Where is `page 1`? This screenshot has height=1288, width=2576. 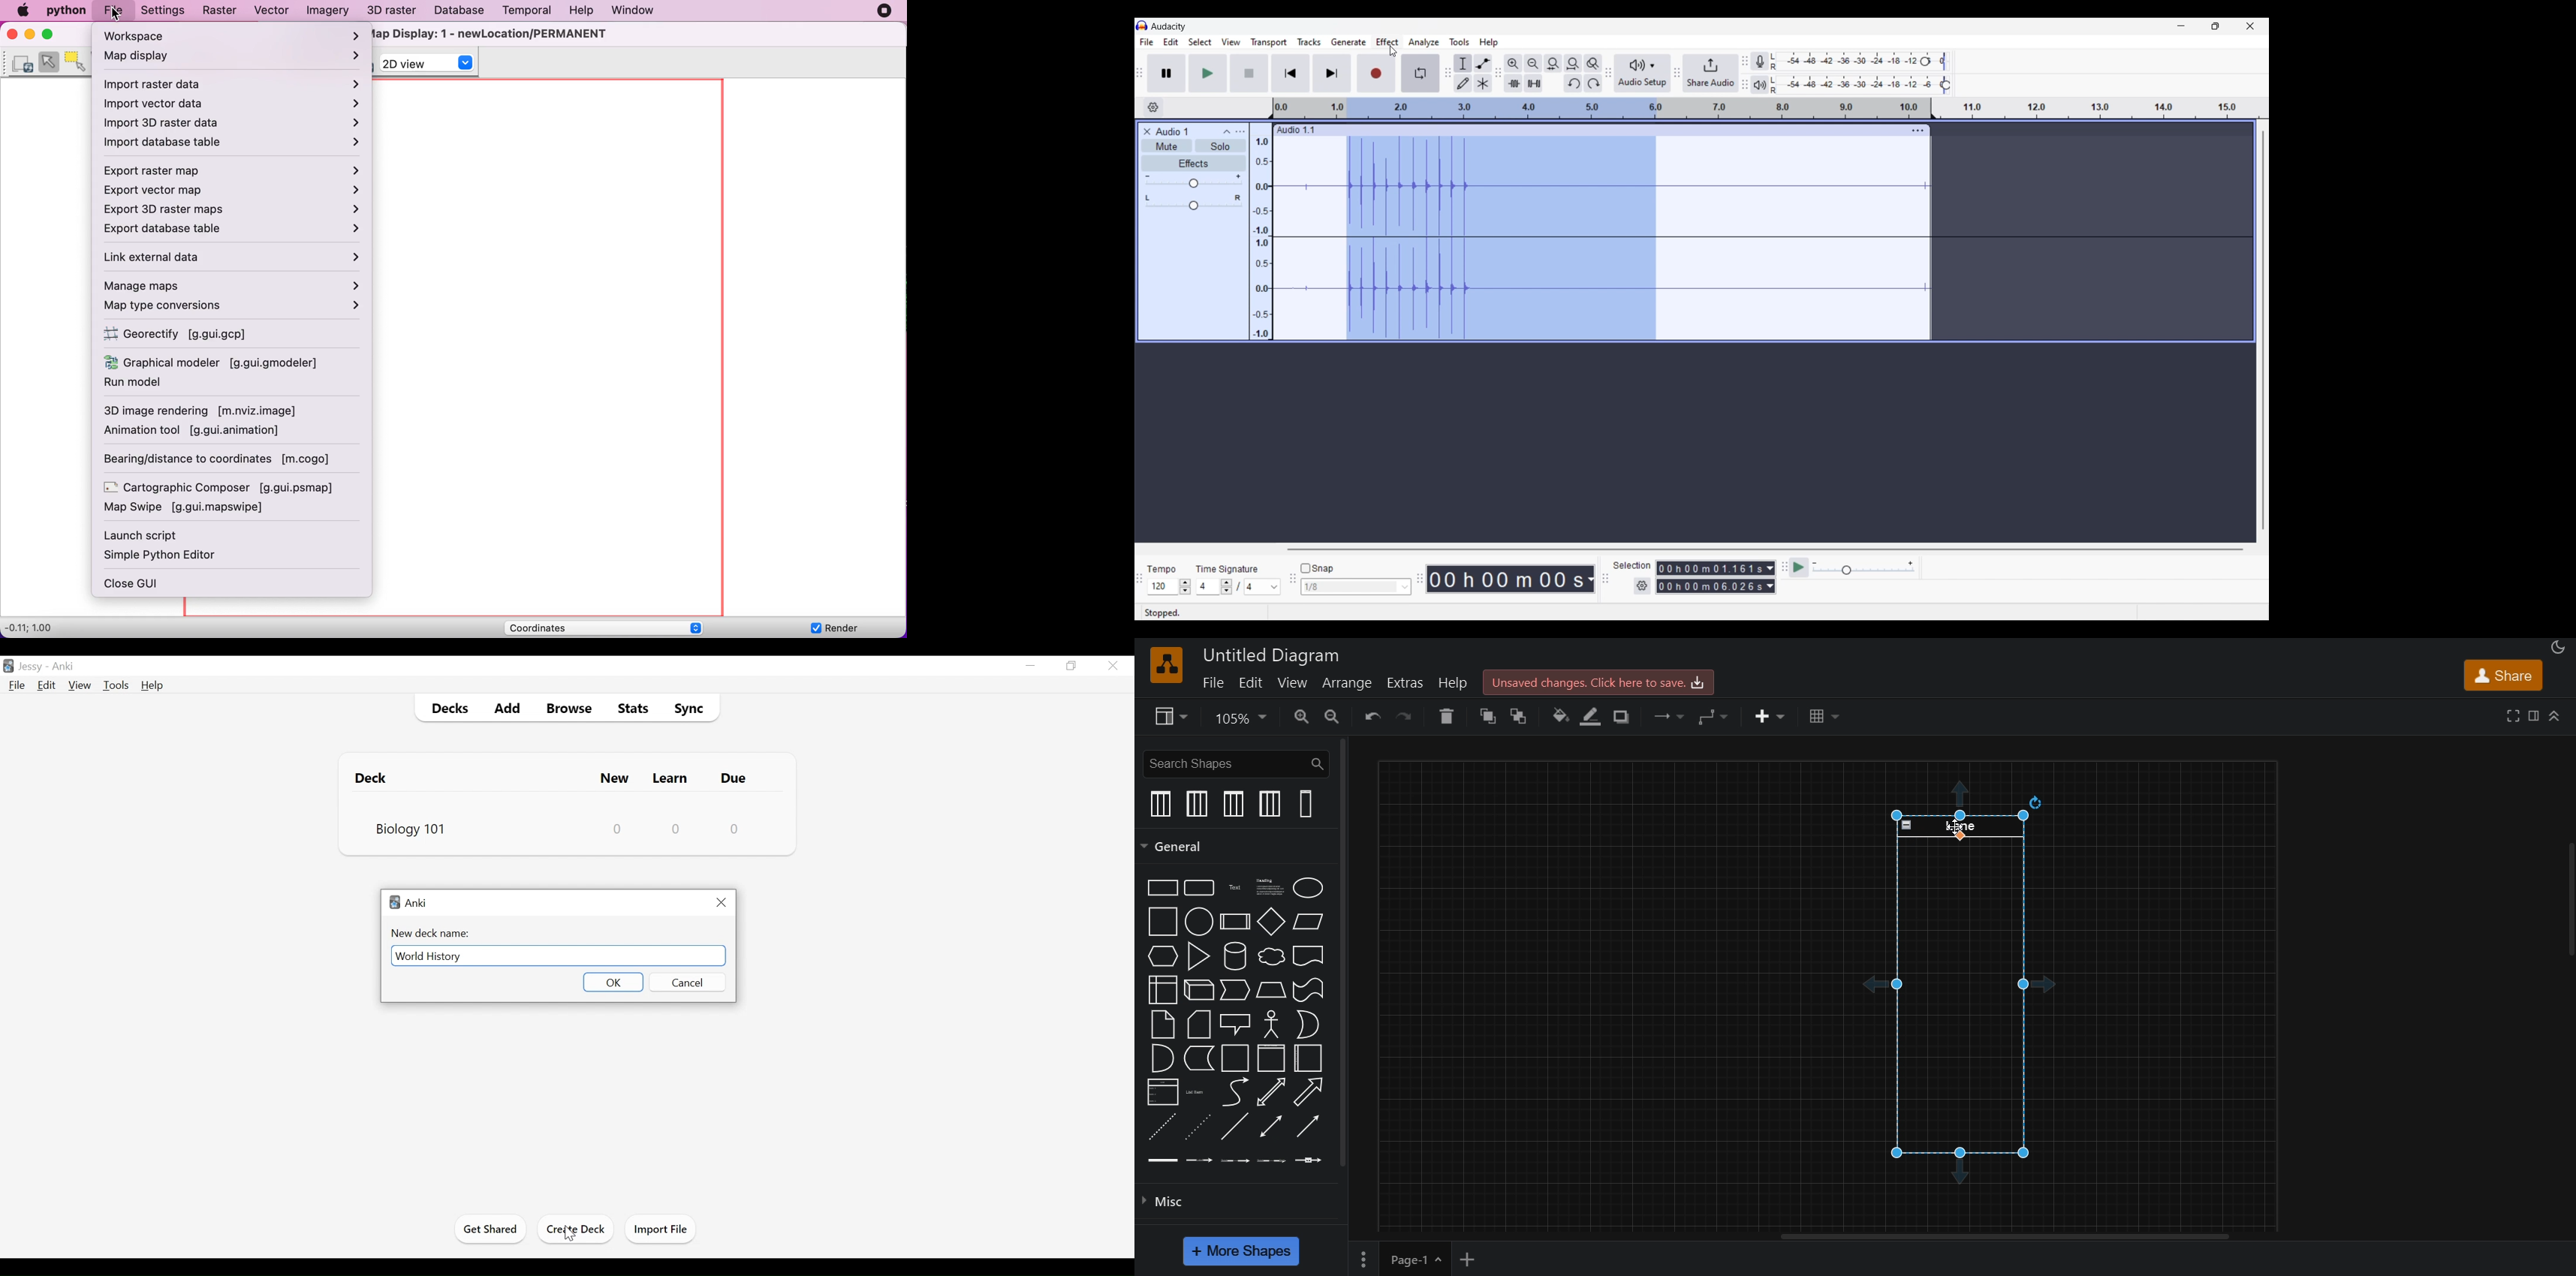 page 1 is located at coordinates (1398, 1258).